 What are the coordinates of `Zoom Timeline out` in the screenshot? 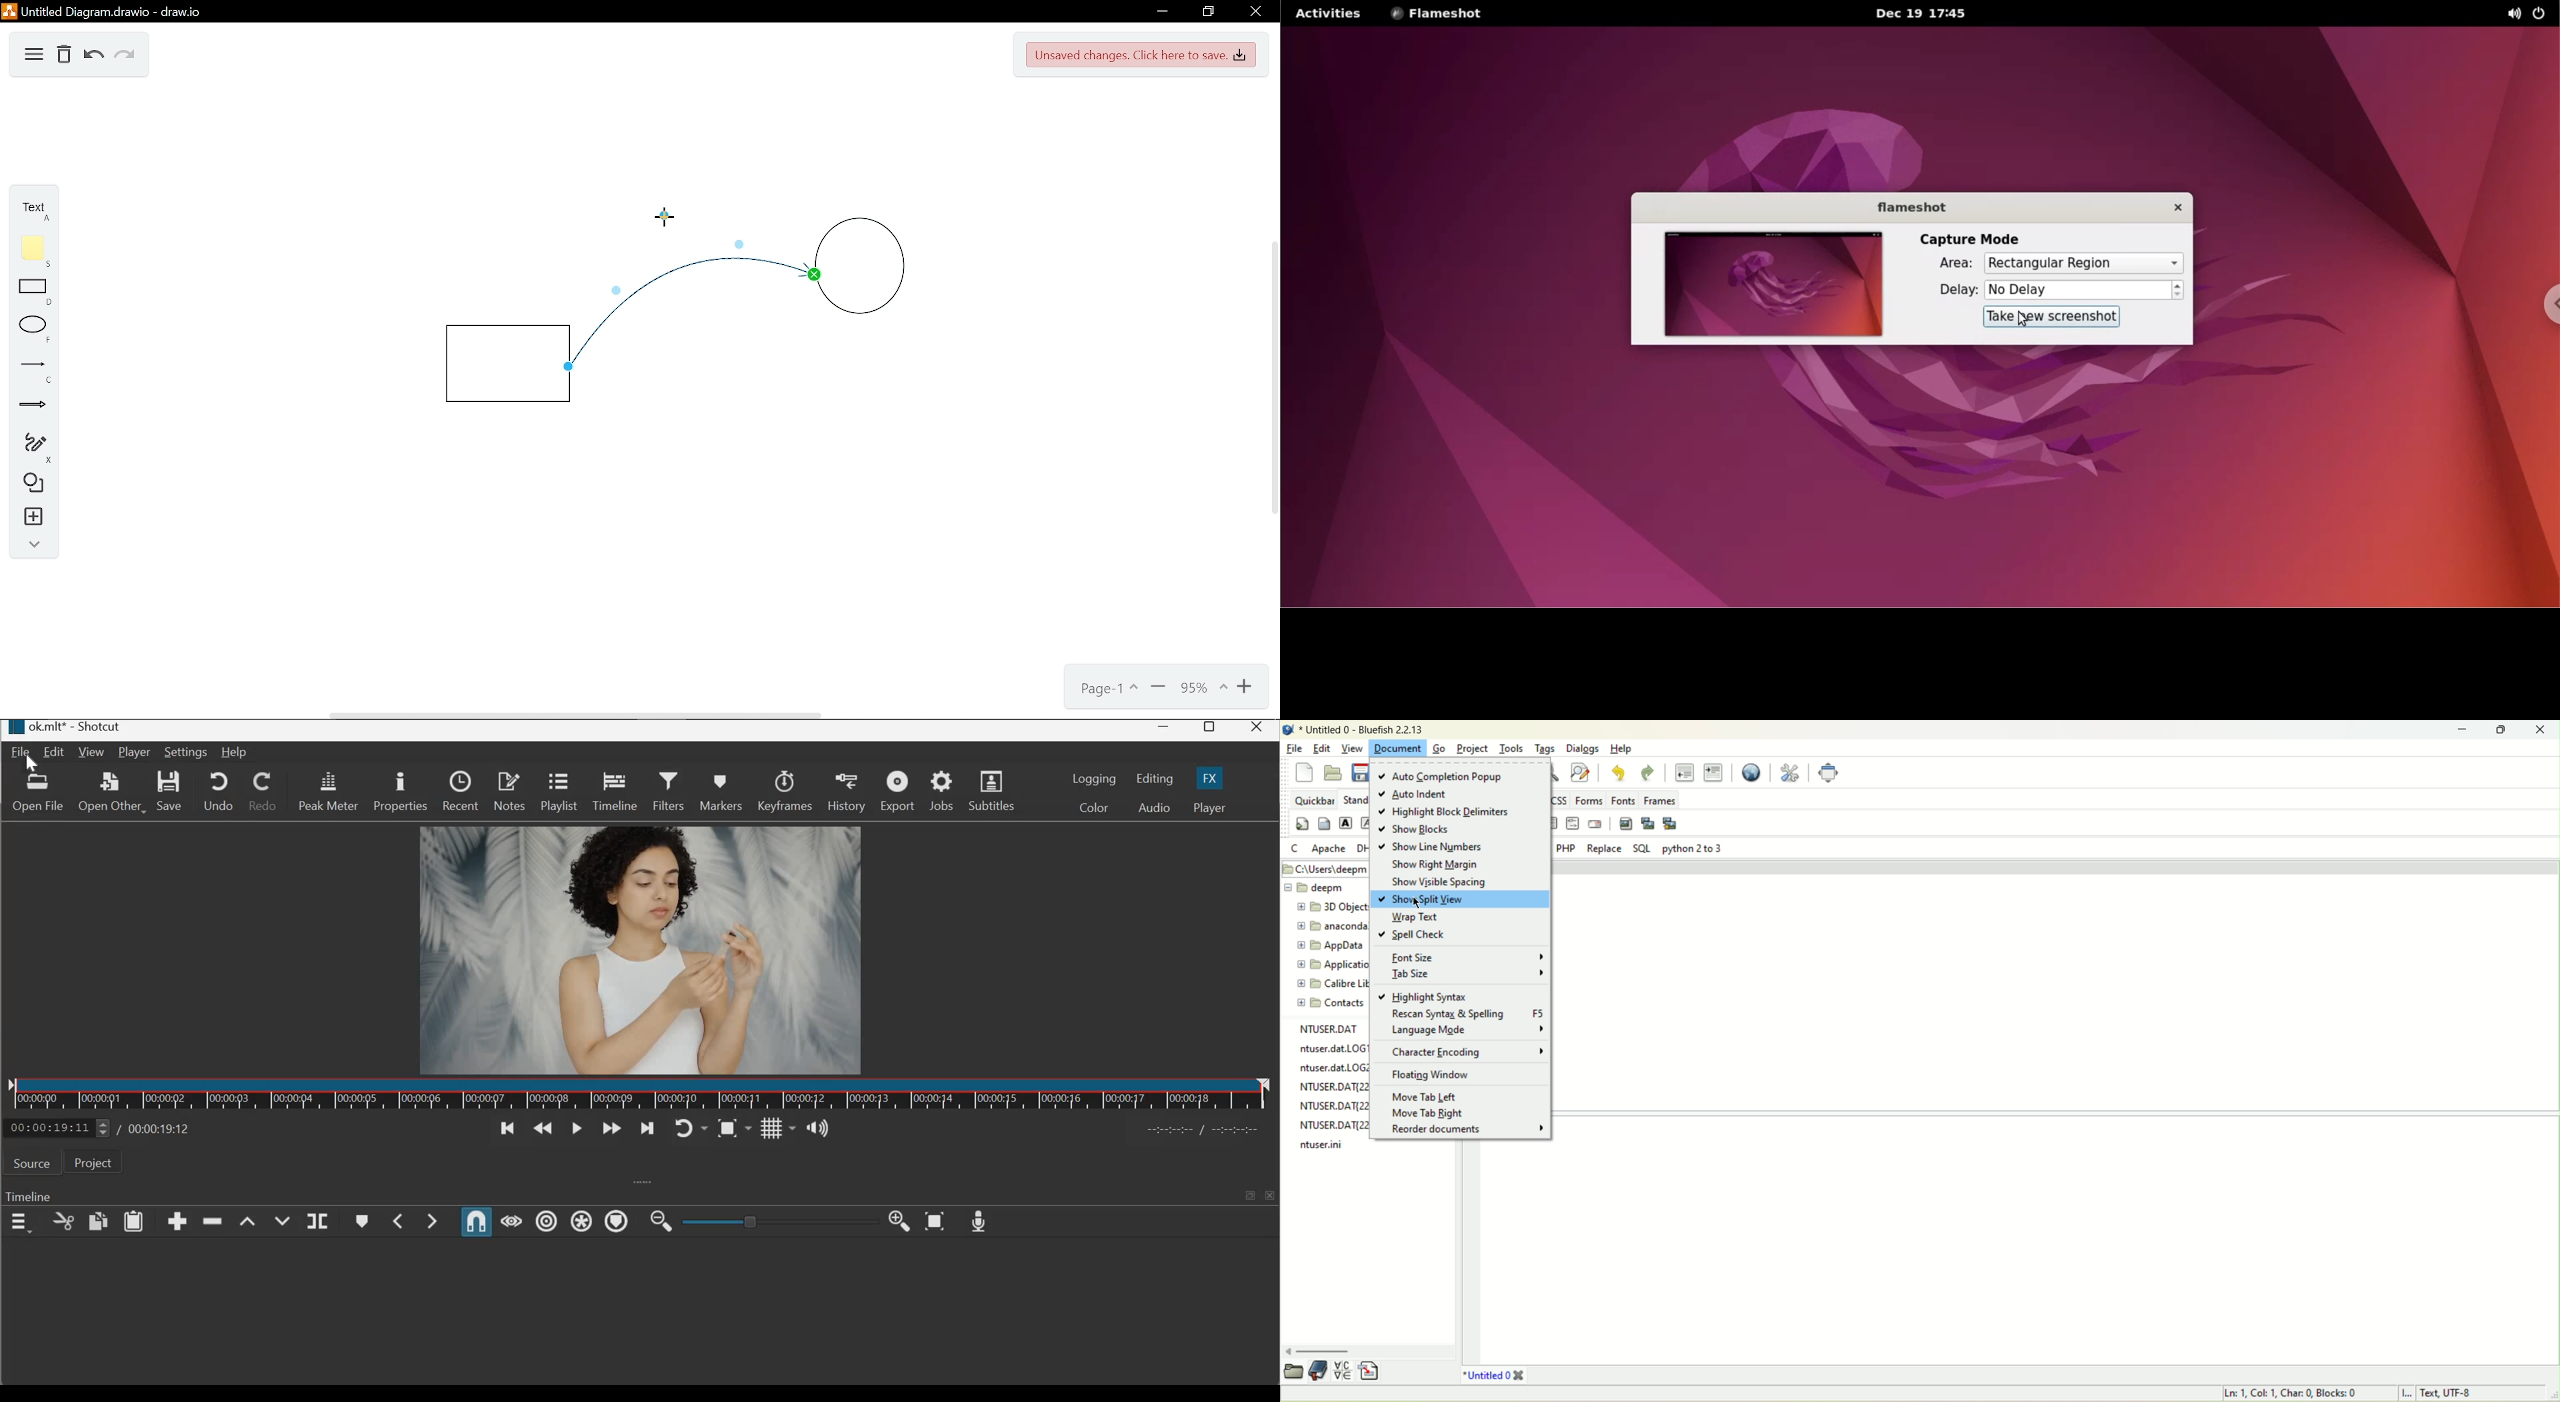 It's located at (661, 1221).